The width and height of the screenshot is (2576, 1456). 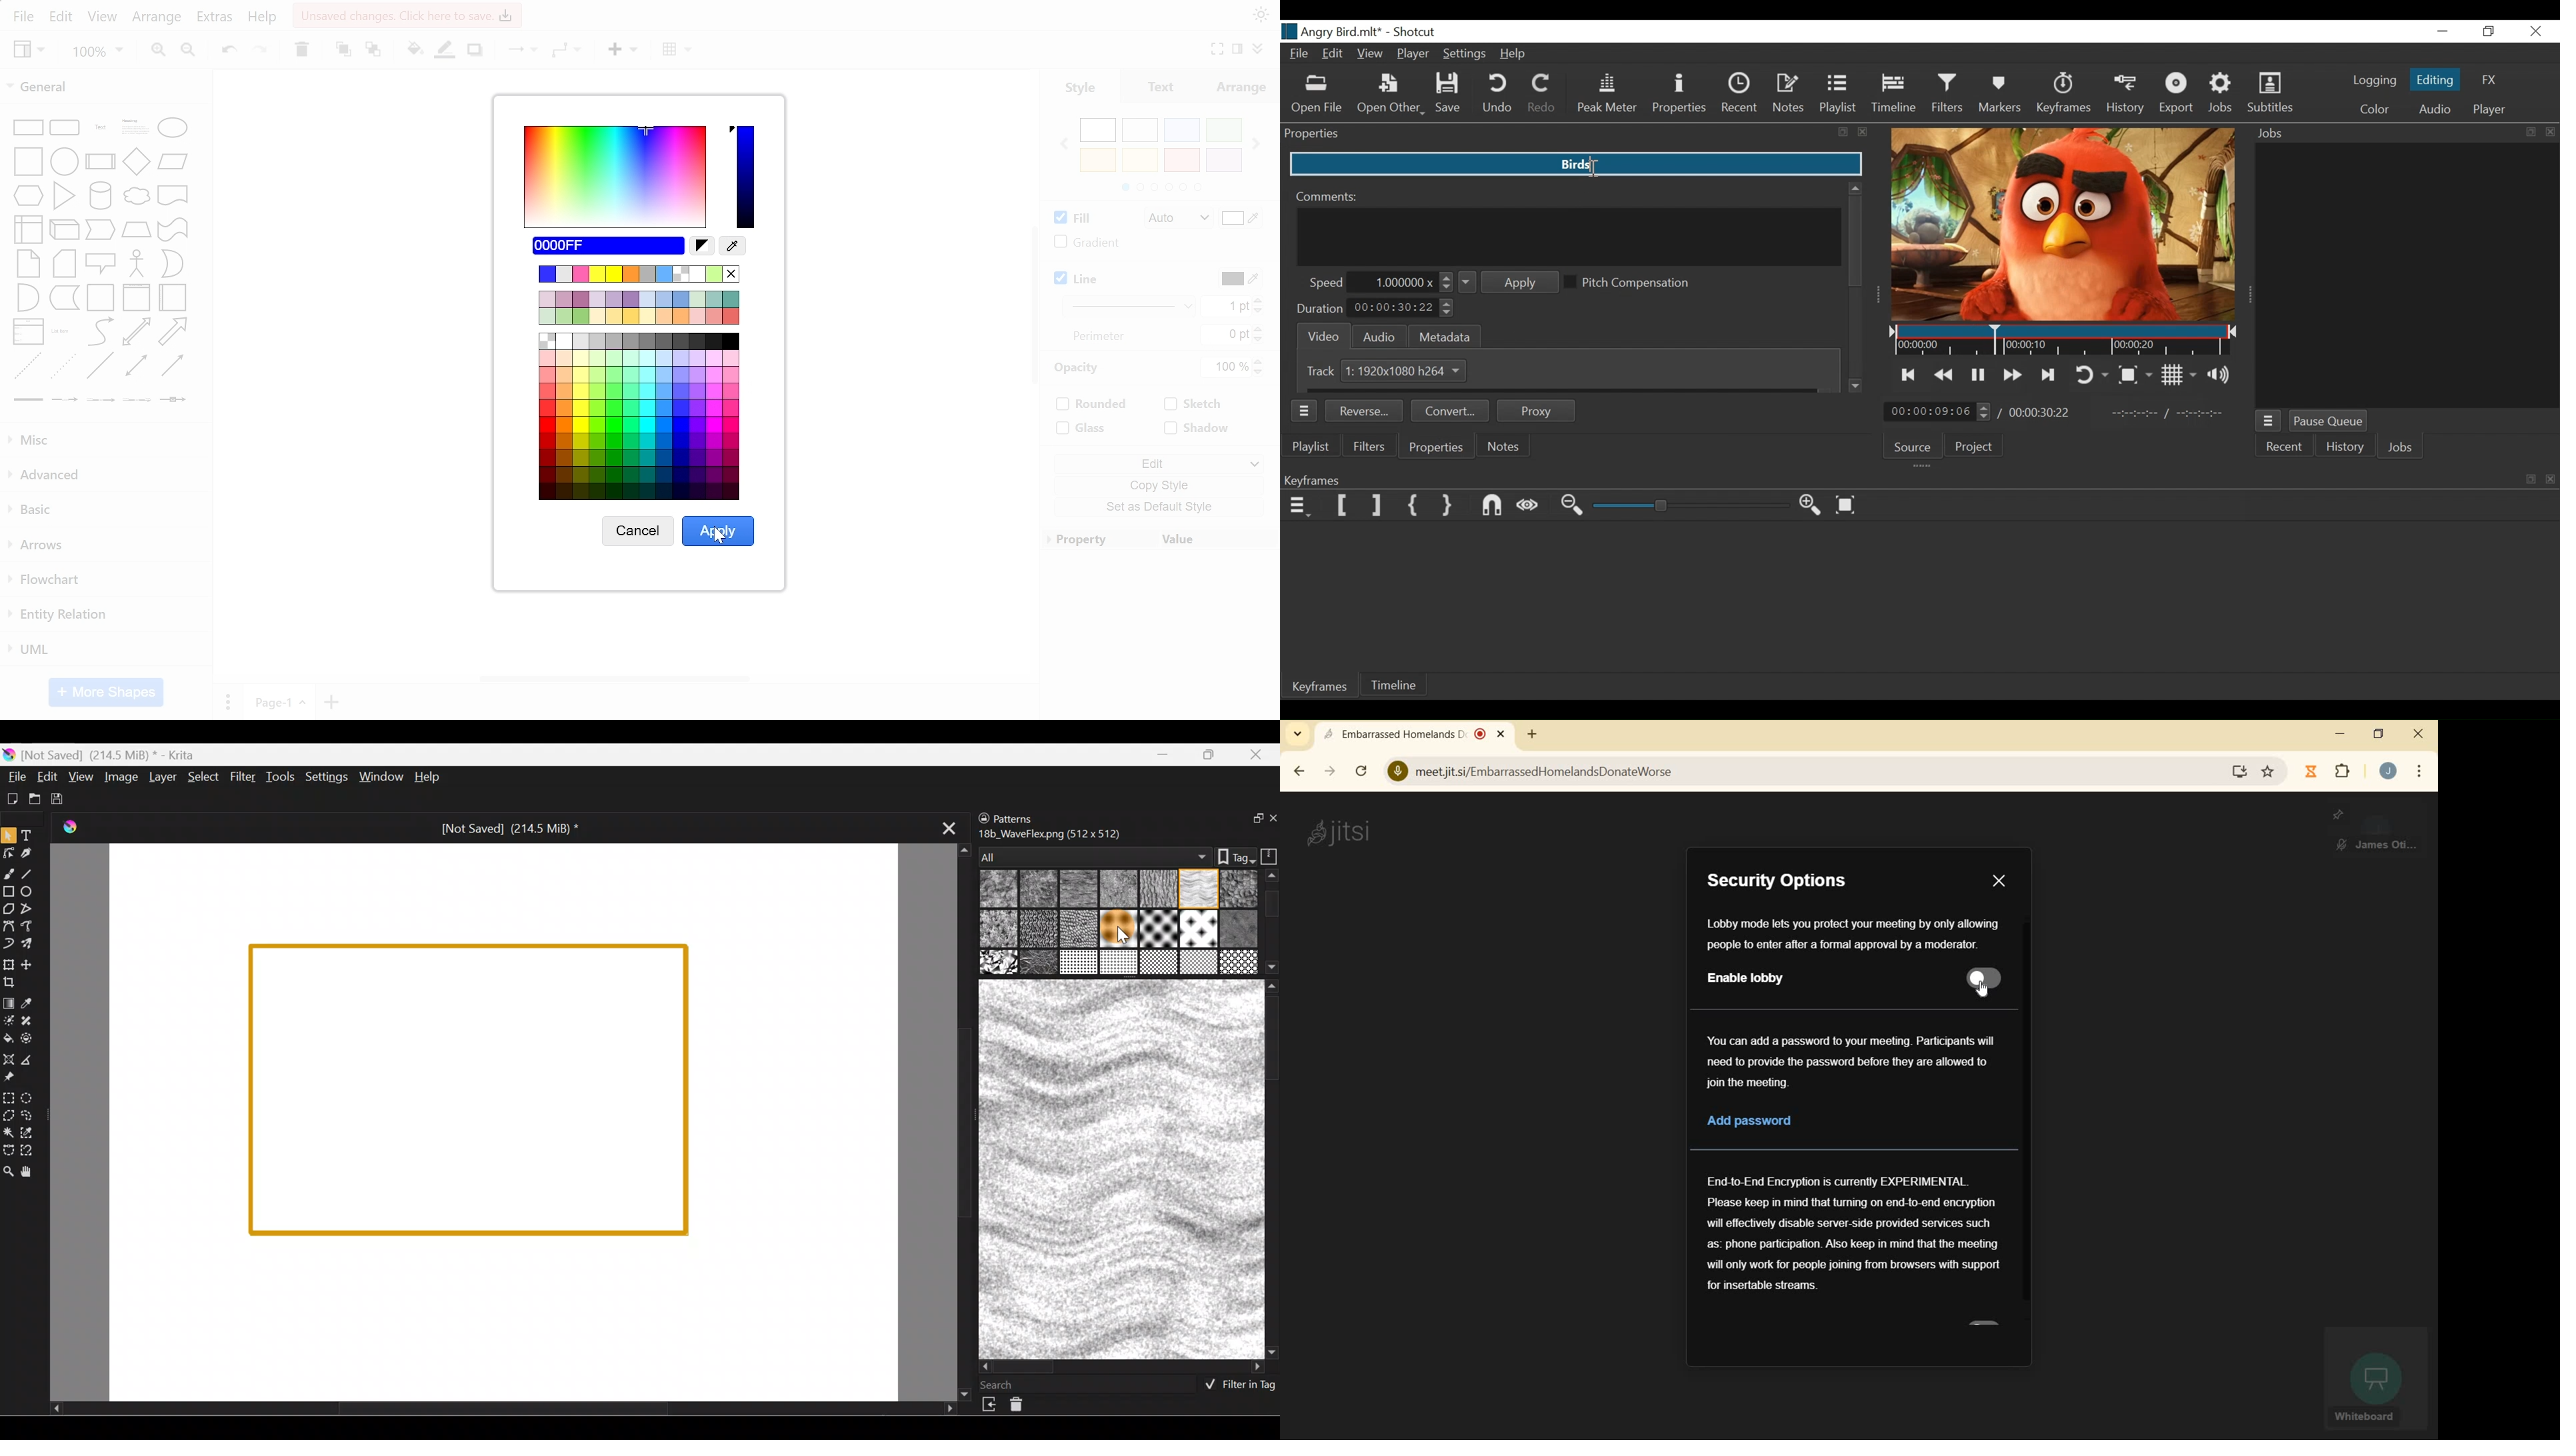 I want to click on Recent, so click(x=2287, y=447).